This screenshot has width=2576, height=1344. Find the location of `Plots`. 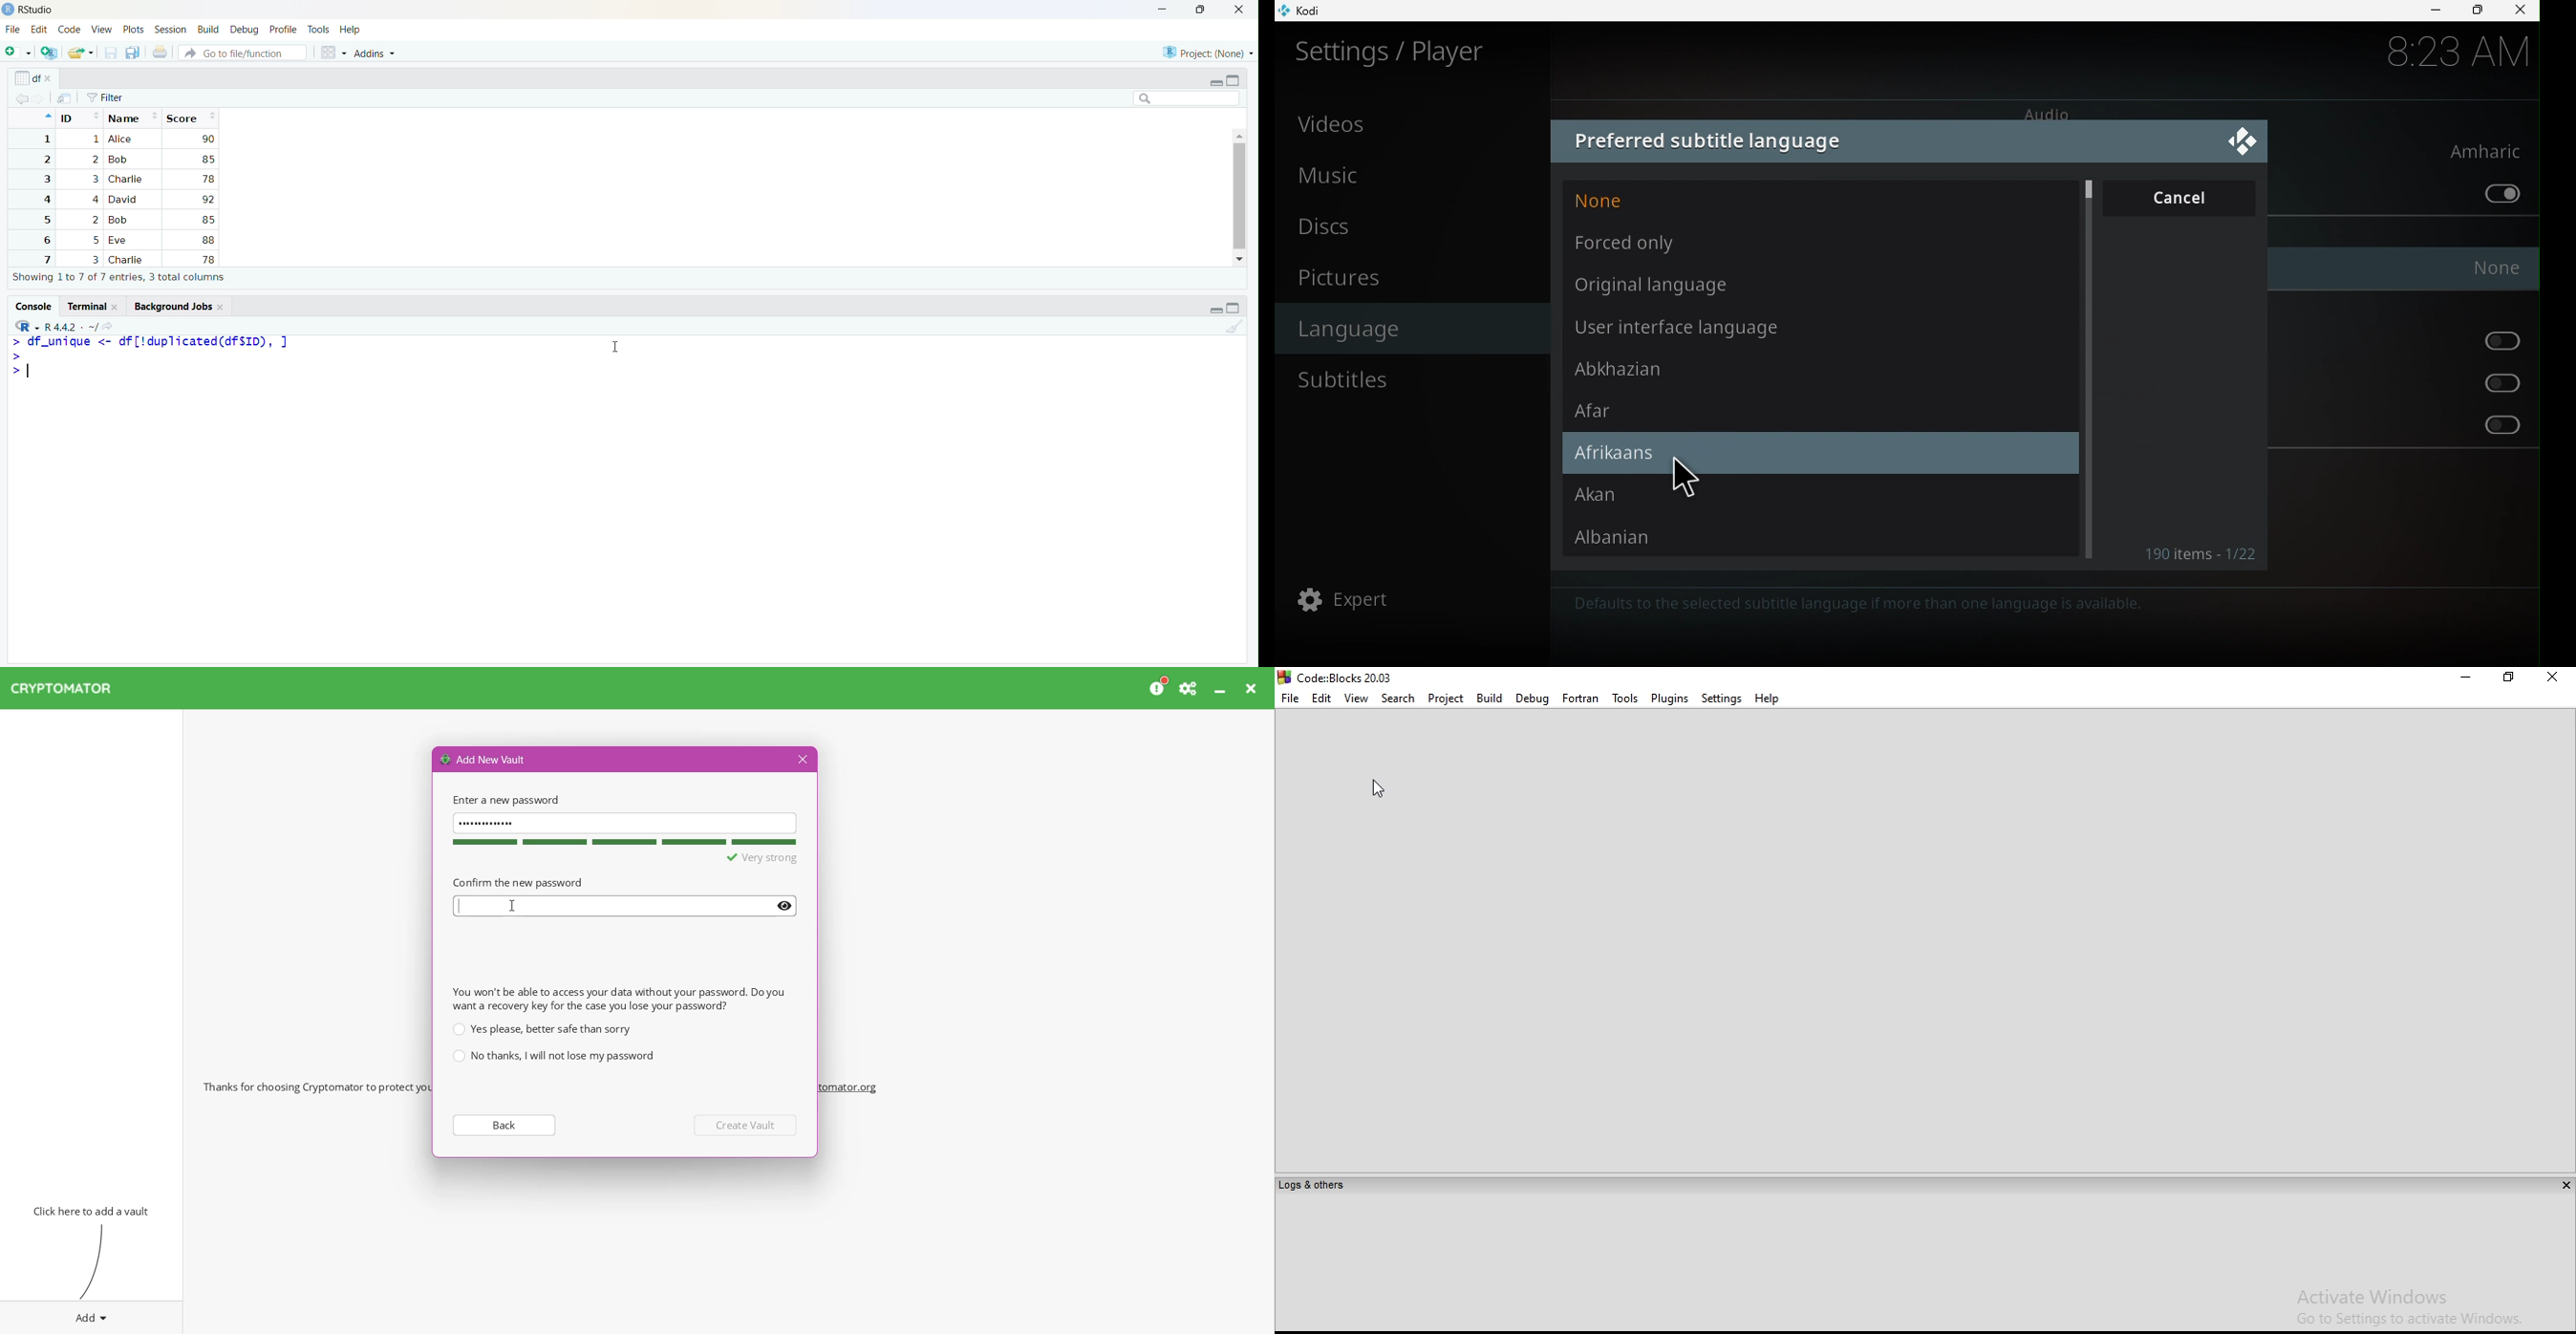

Plots is located at coordinates (134, 30).